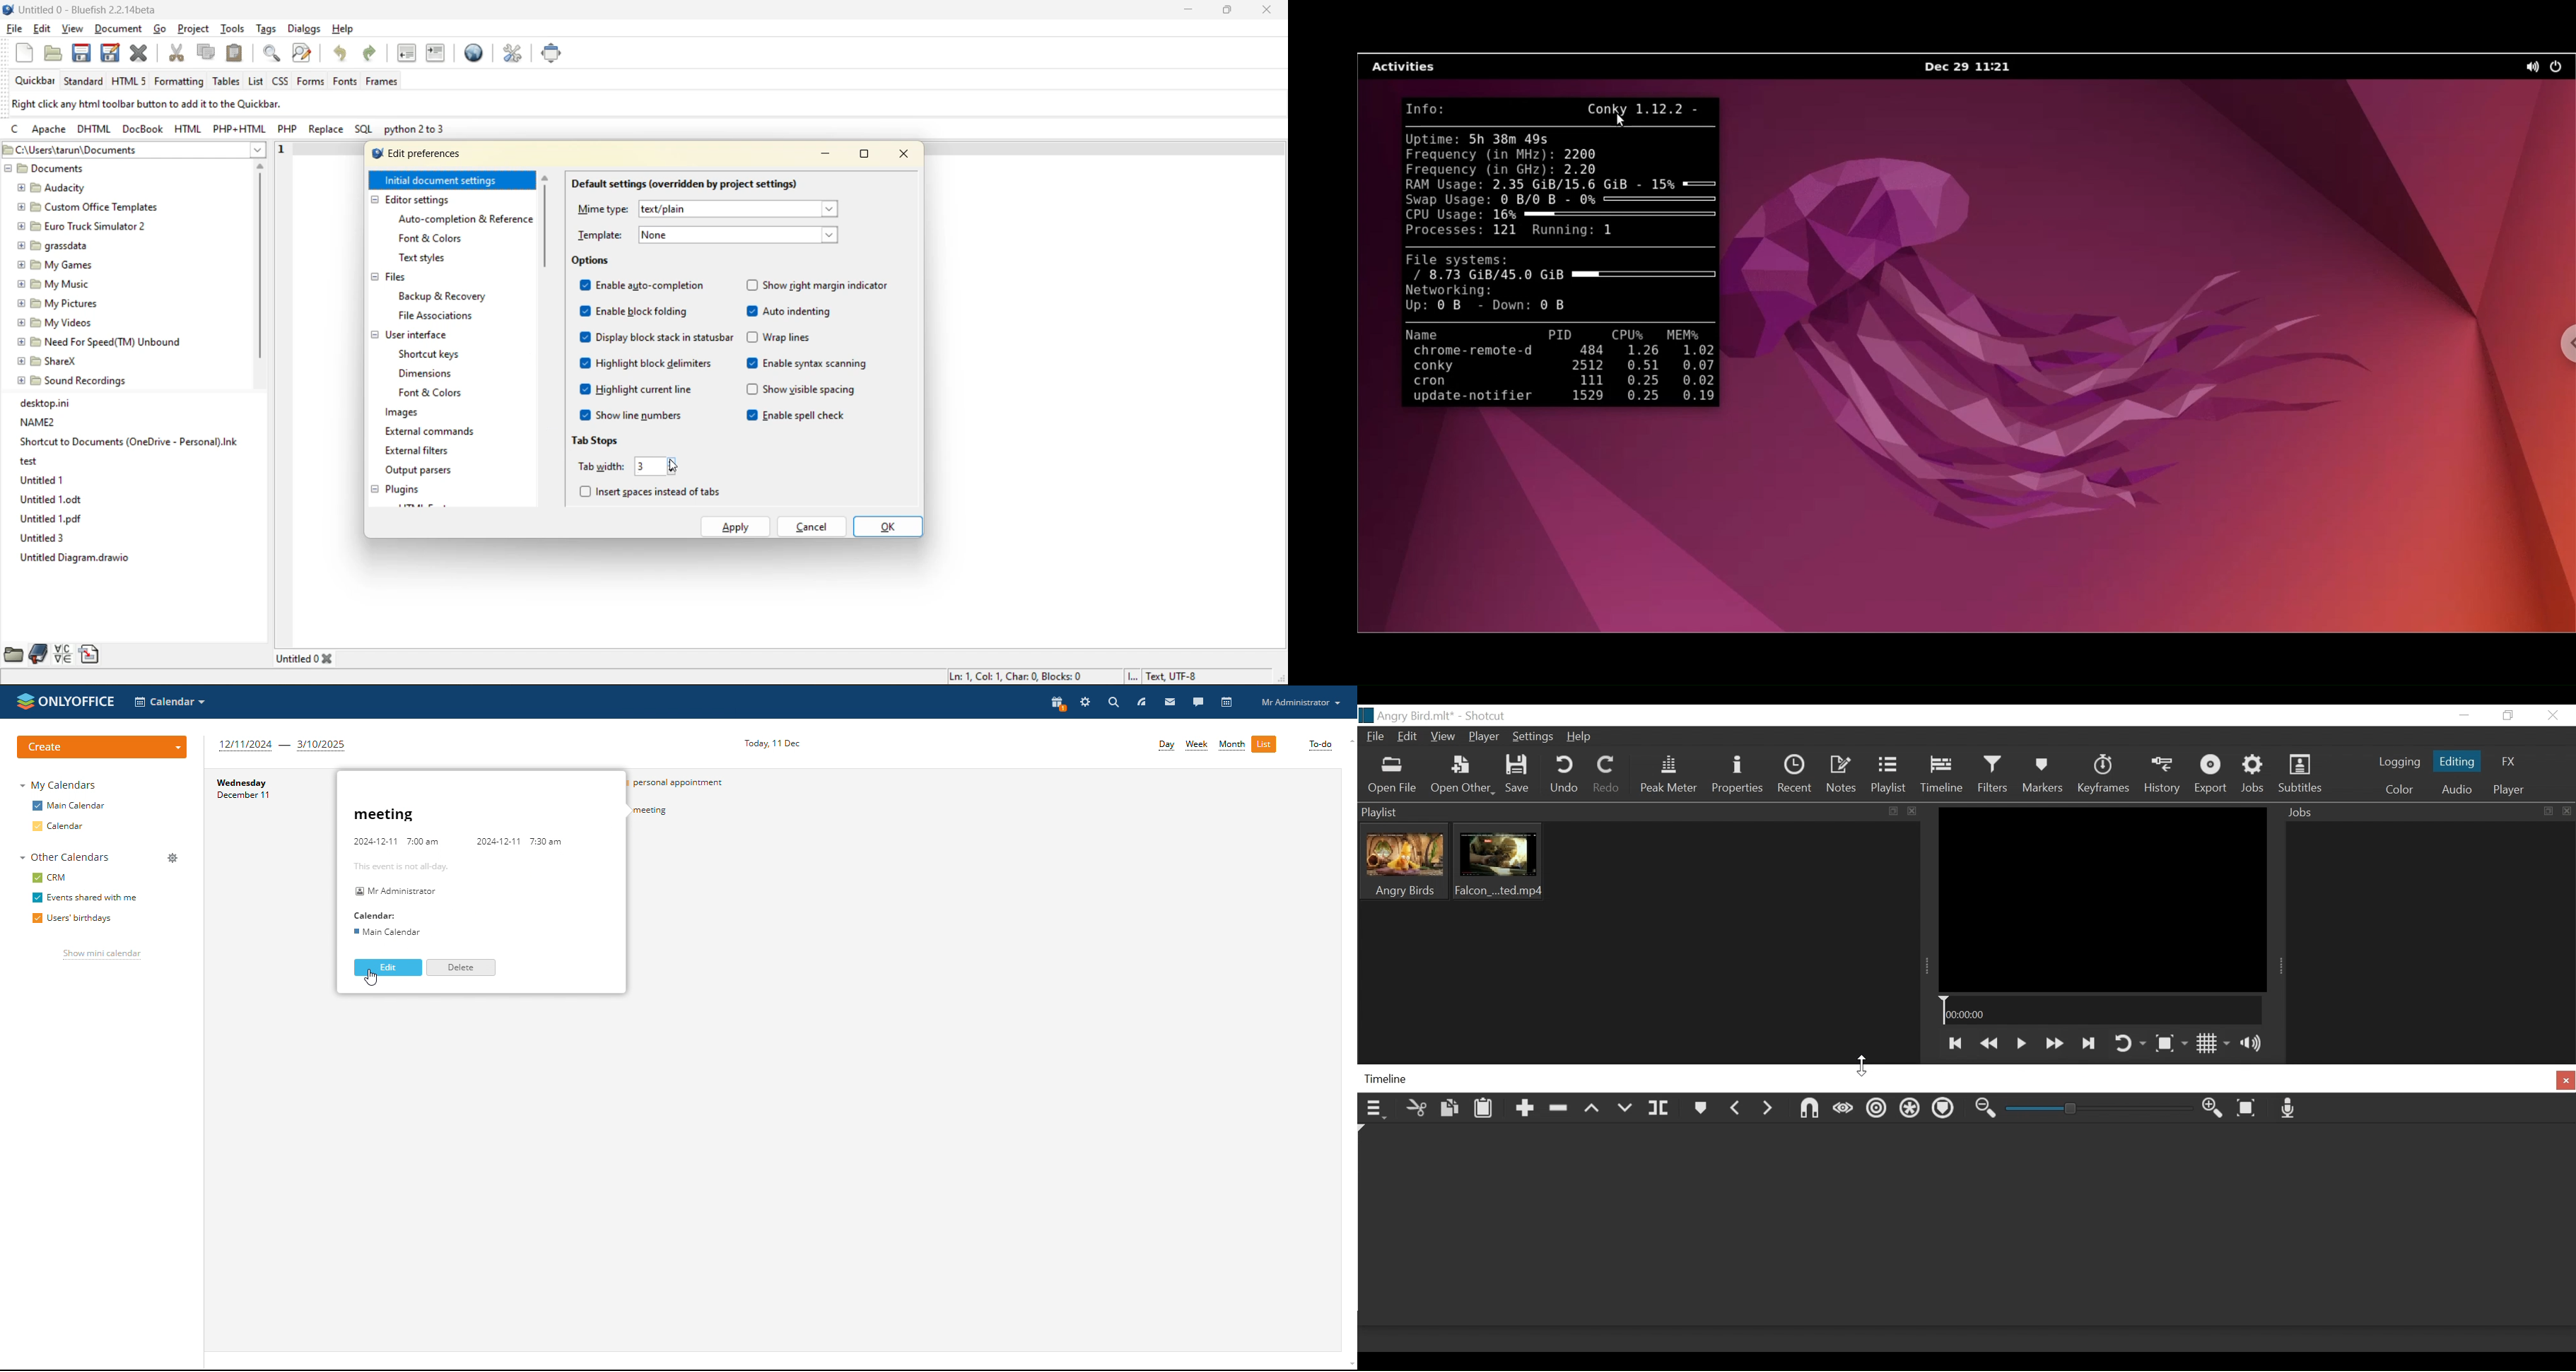 The height and width of the screenshot is (1372, 2576). Describe the element at coordinates (442, 180) in the screenshot. I see `initial document settings` at that location.